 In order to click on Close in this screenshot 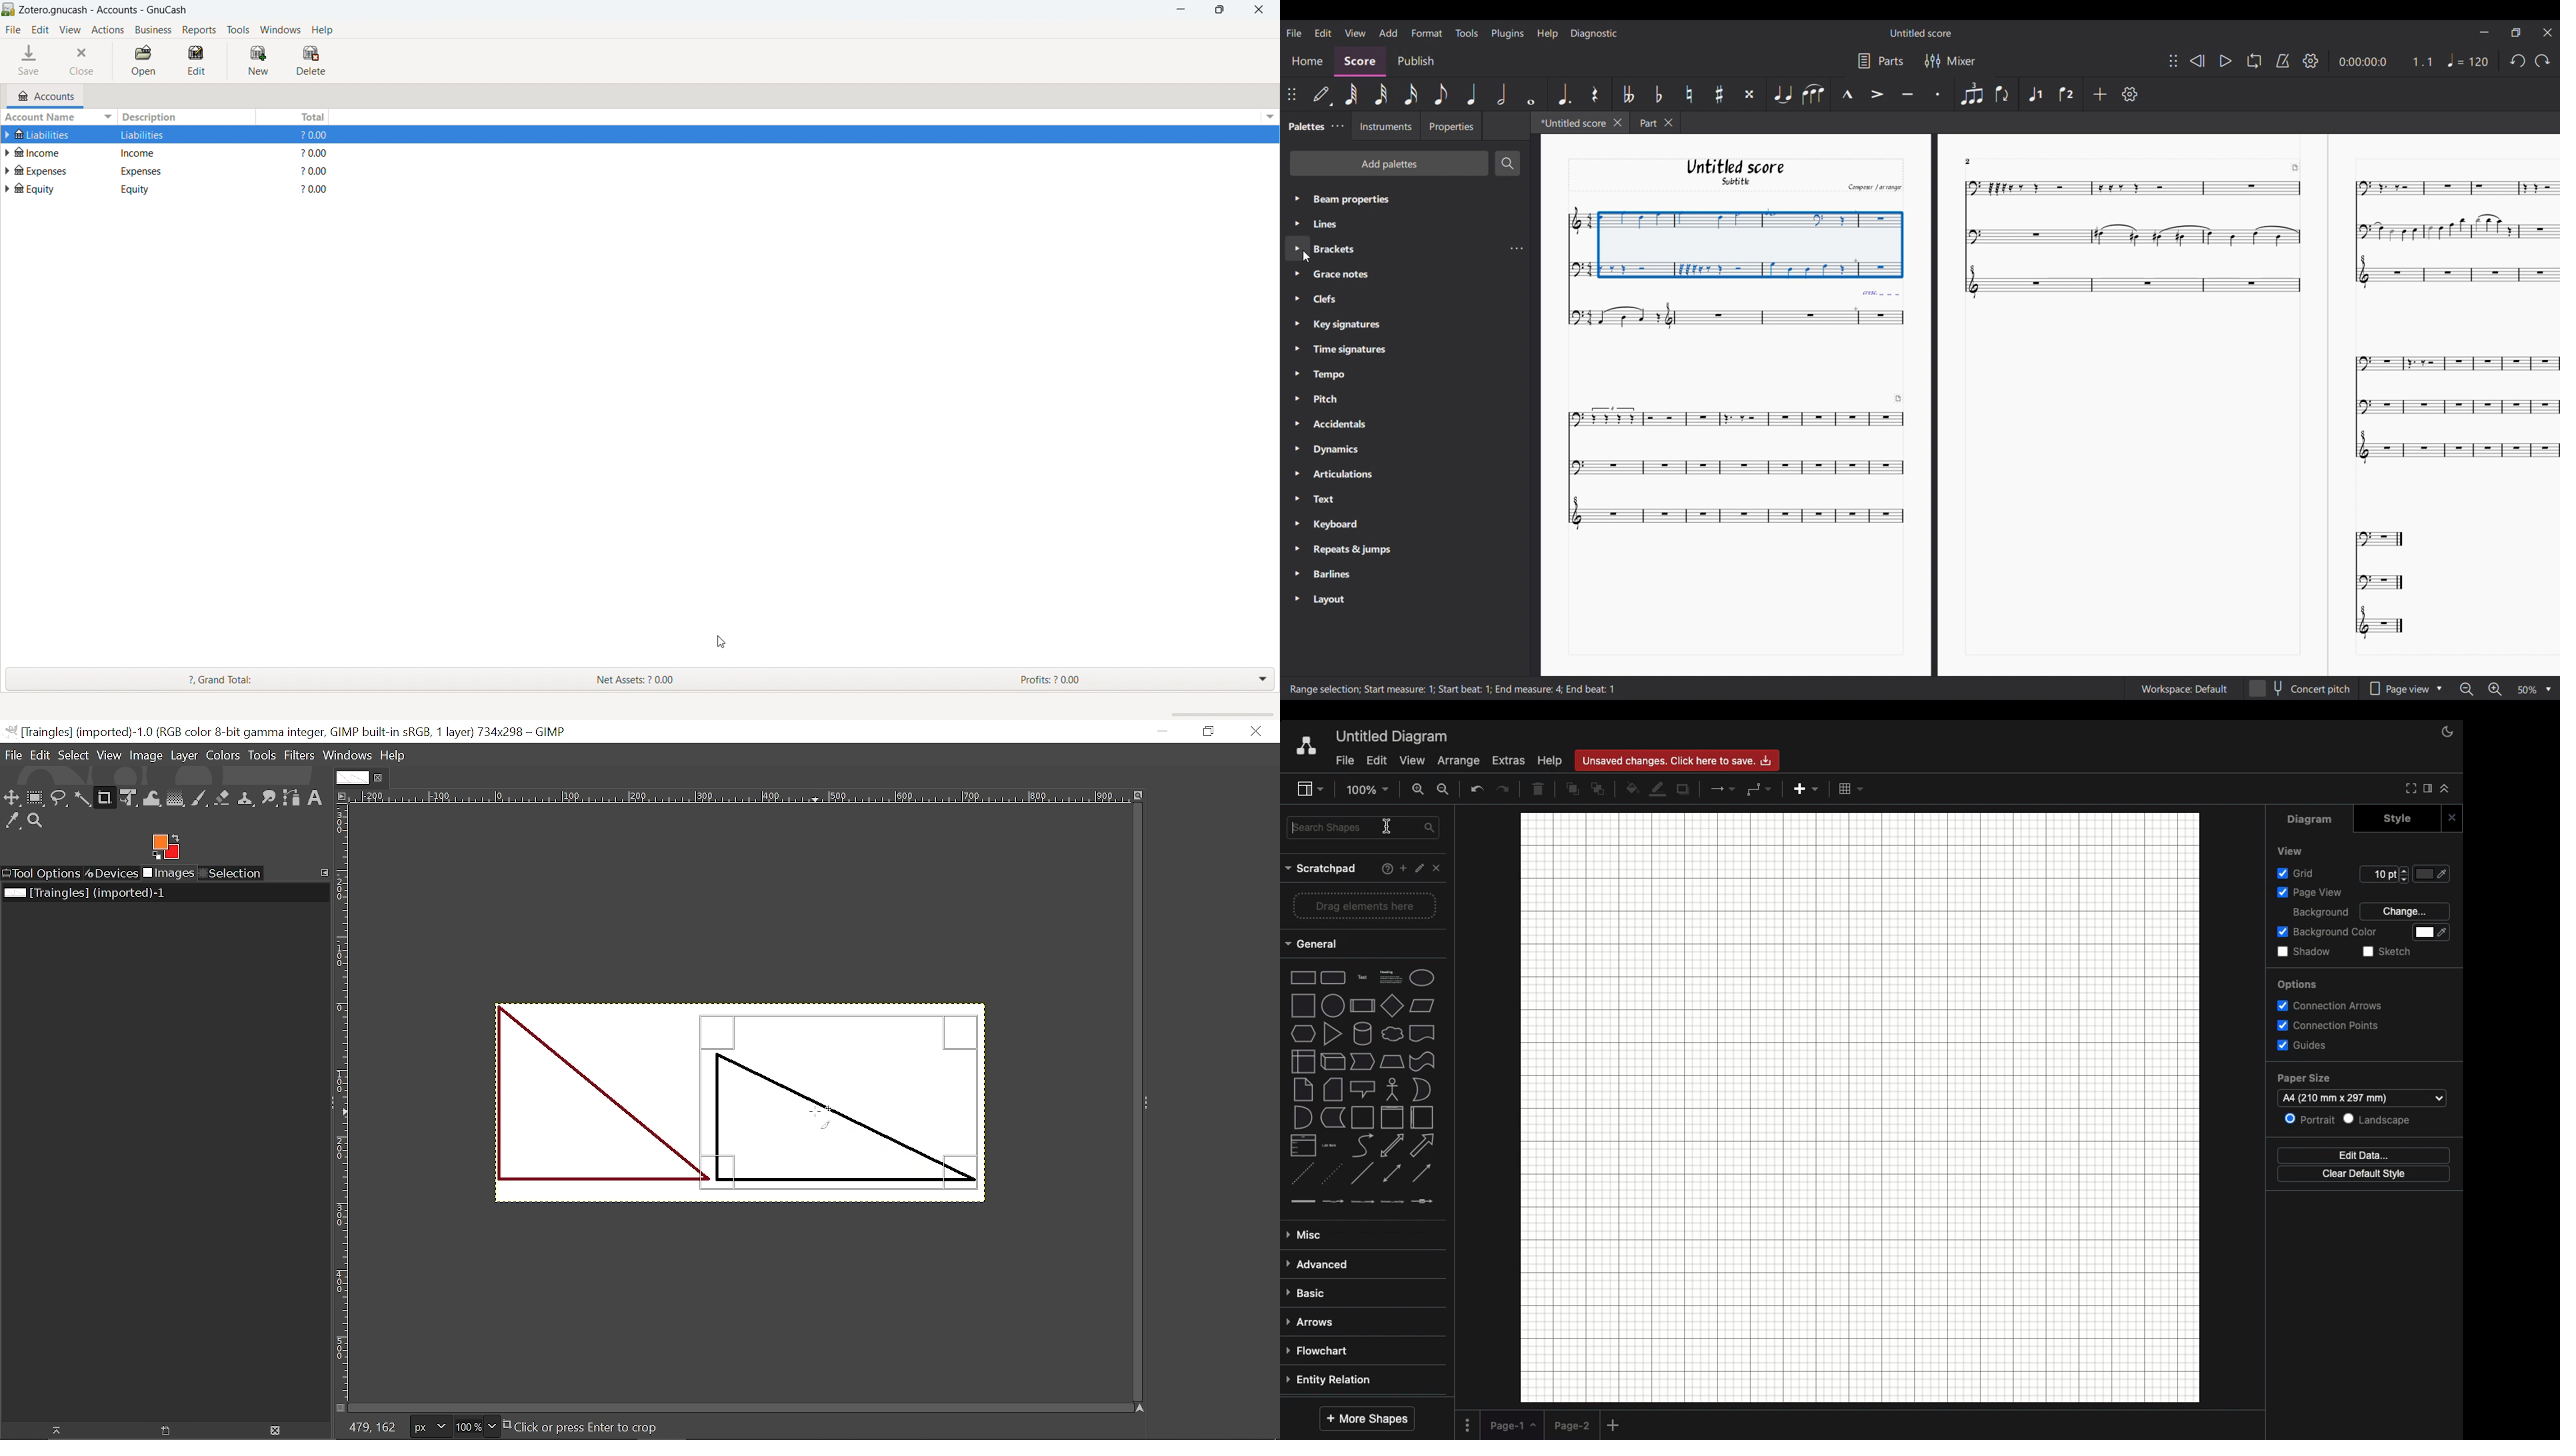, I will do `click(2455, 819)`.